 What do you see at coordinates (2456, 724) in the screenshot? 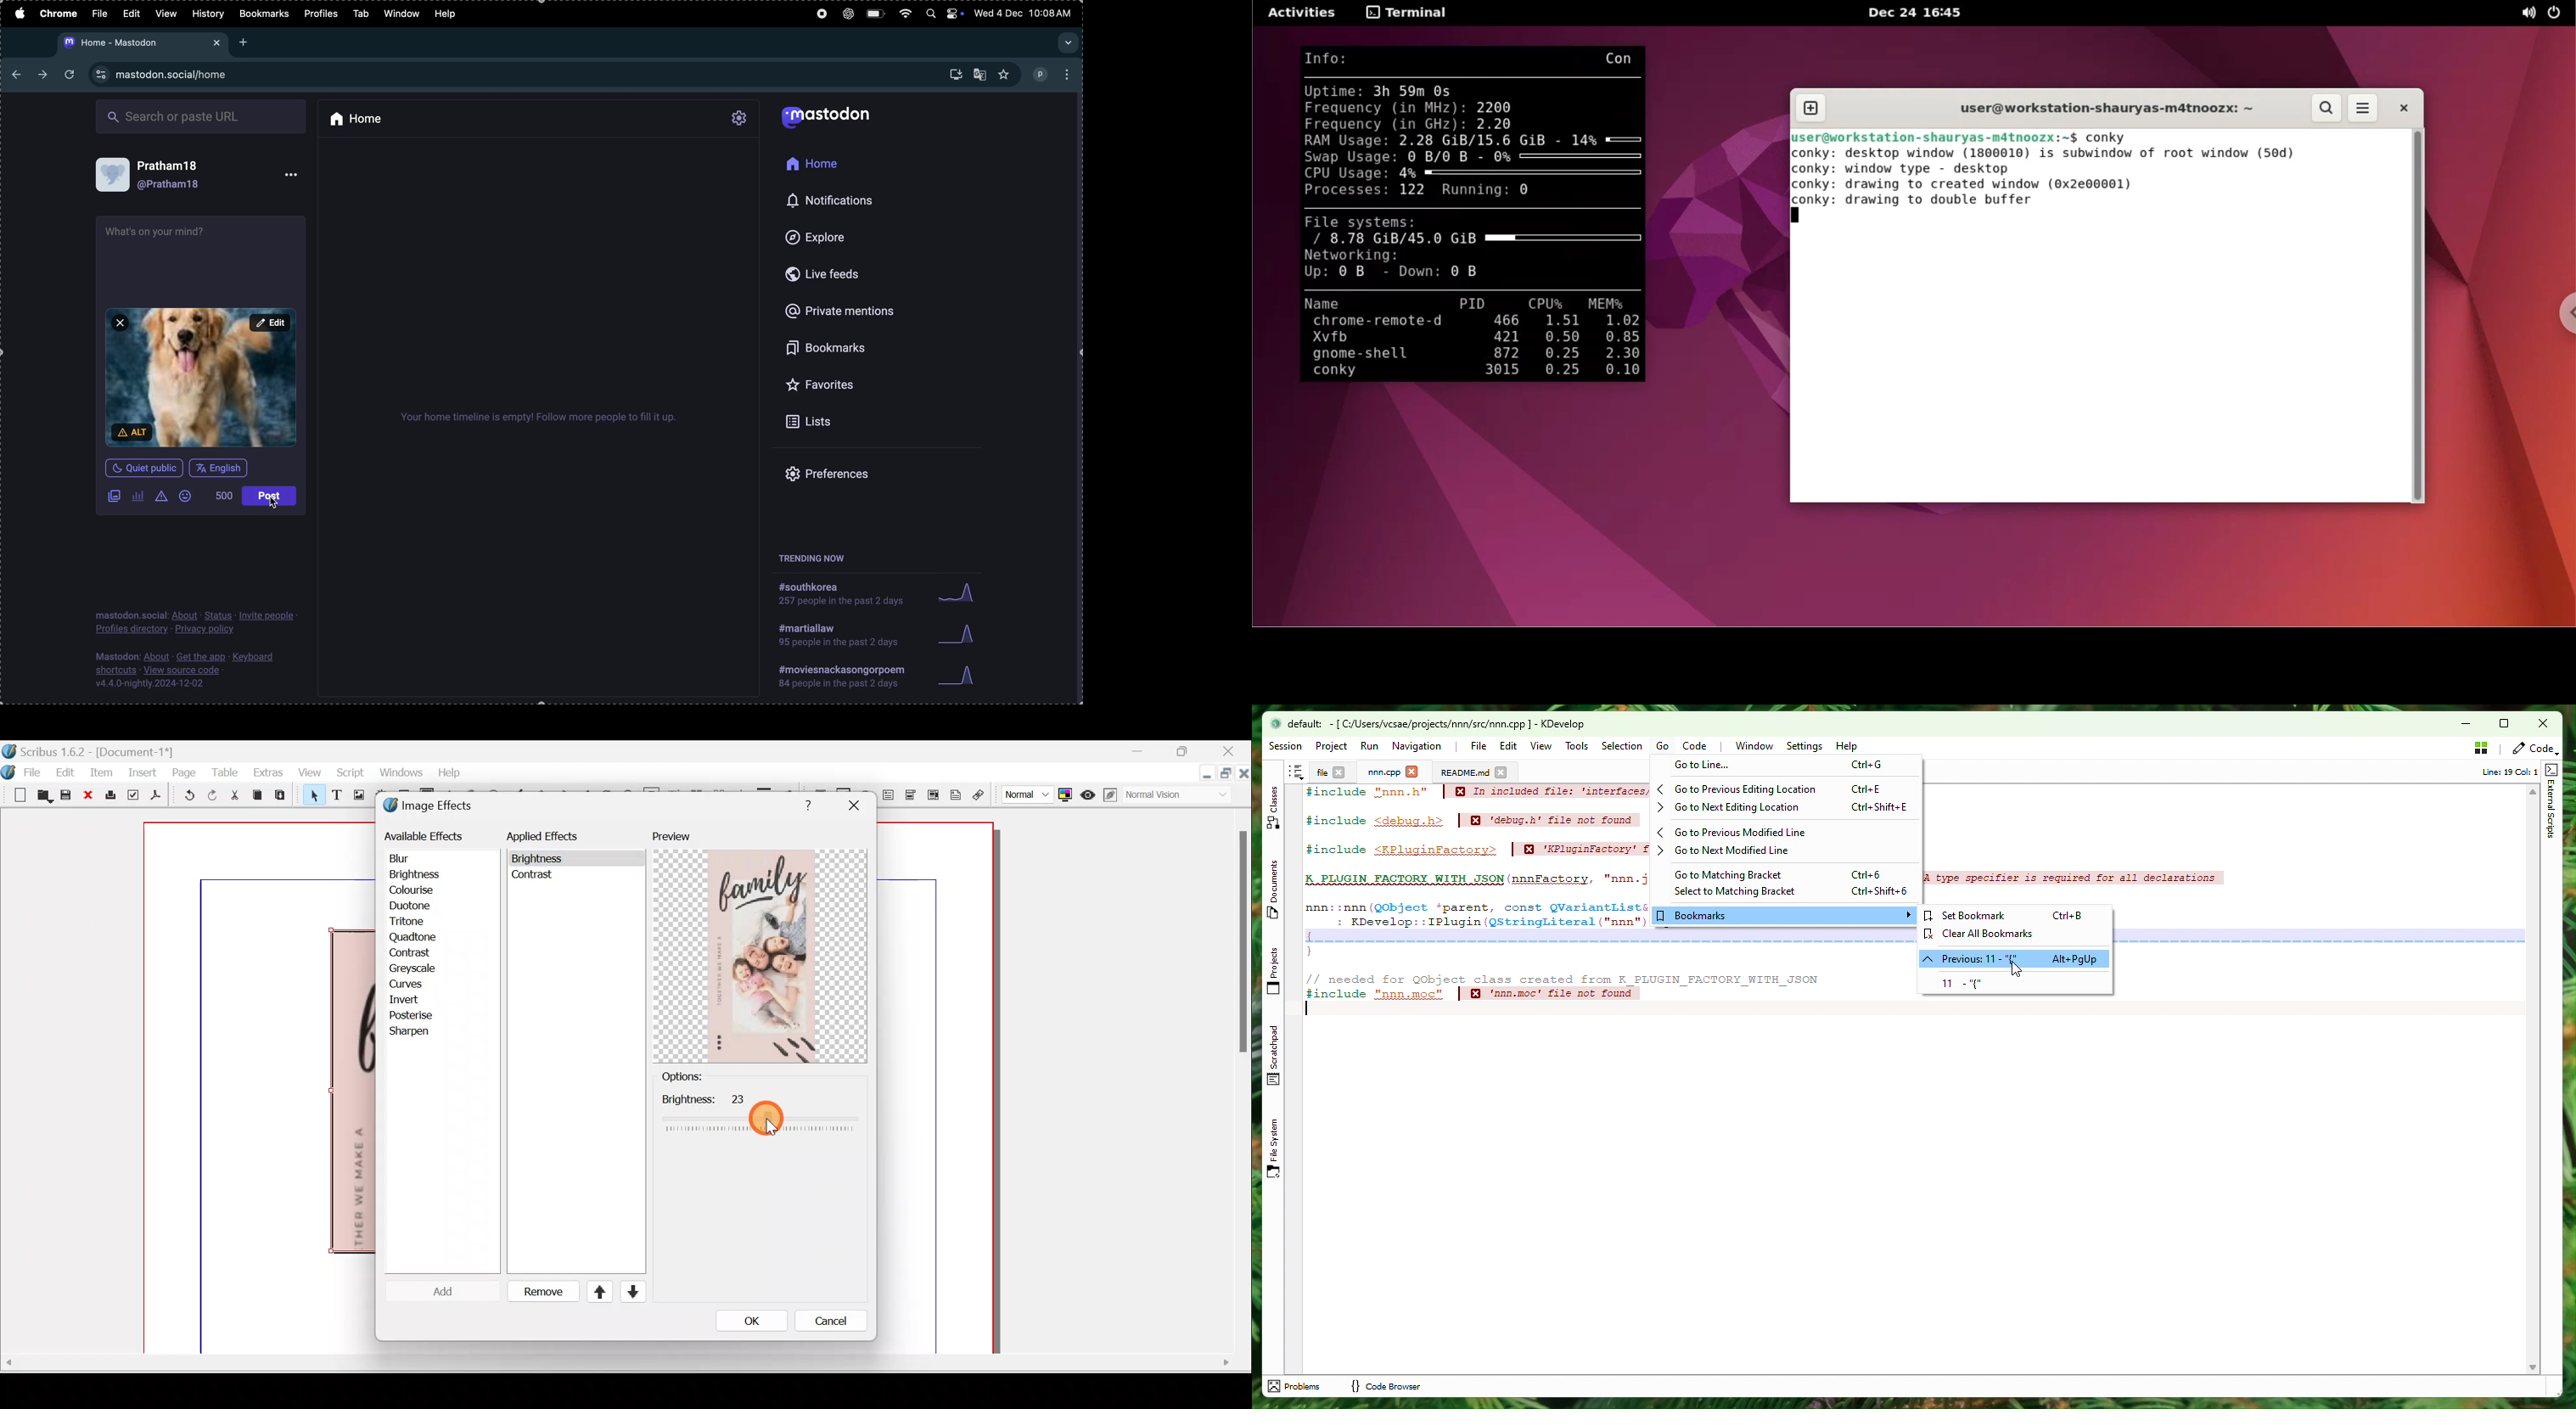
I see `minimize` at bounding box center [2456, 724].